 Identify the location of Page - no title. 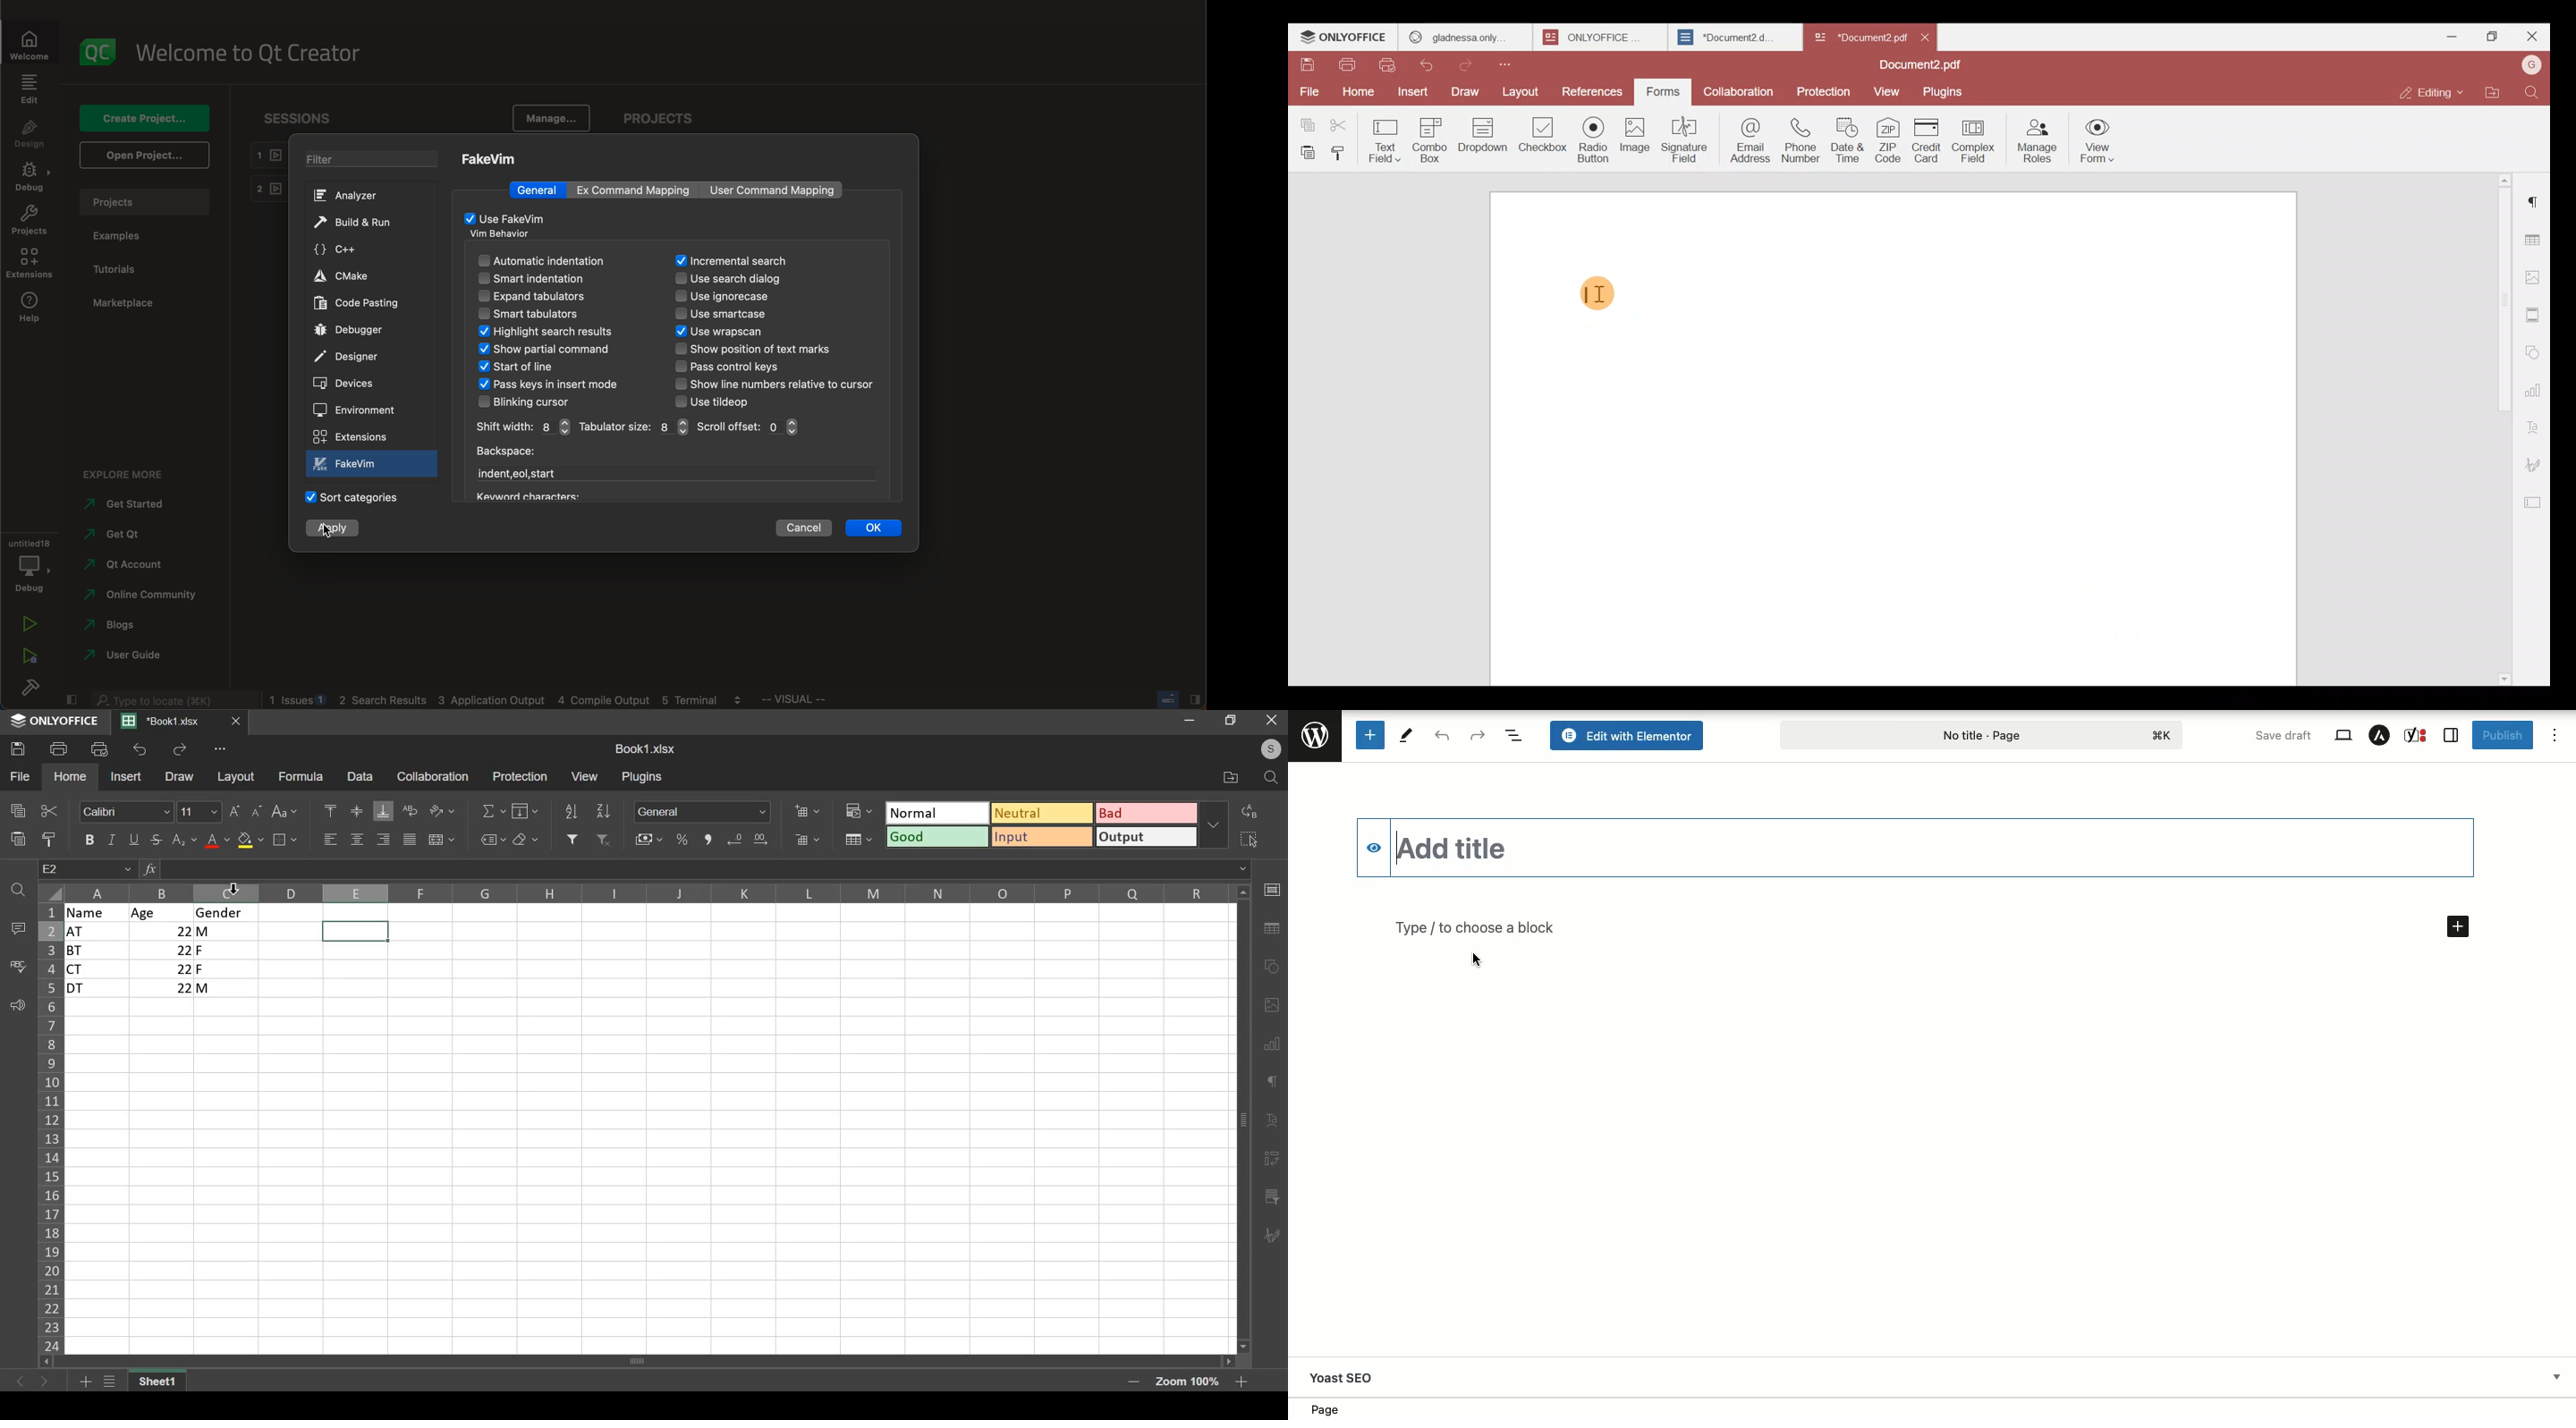
(1983, 733).